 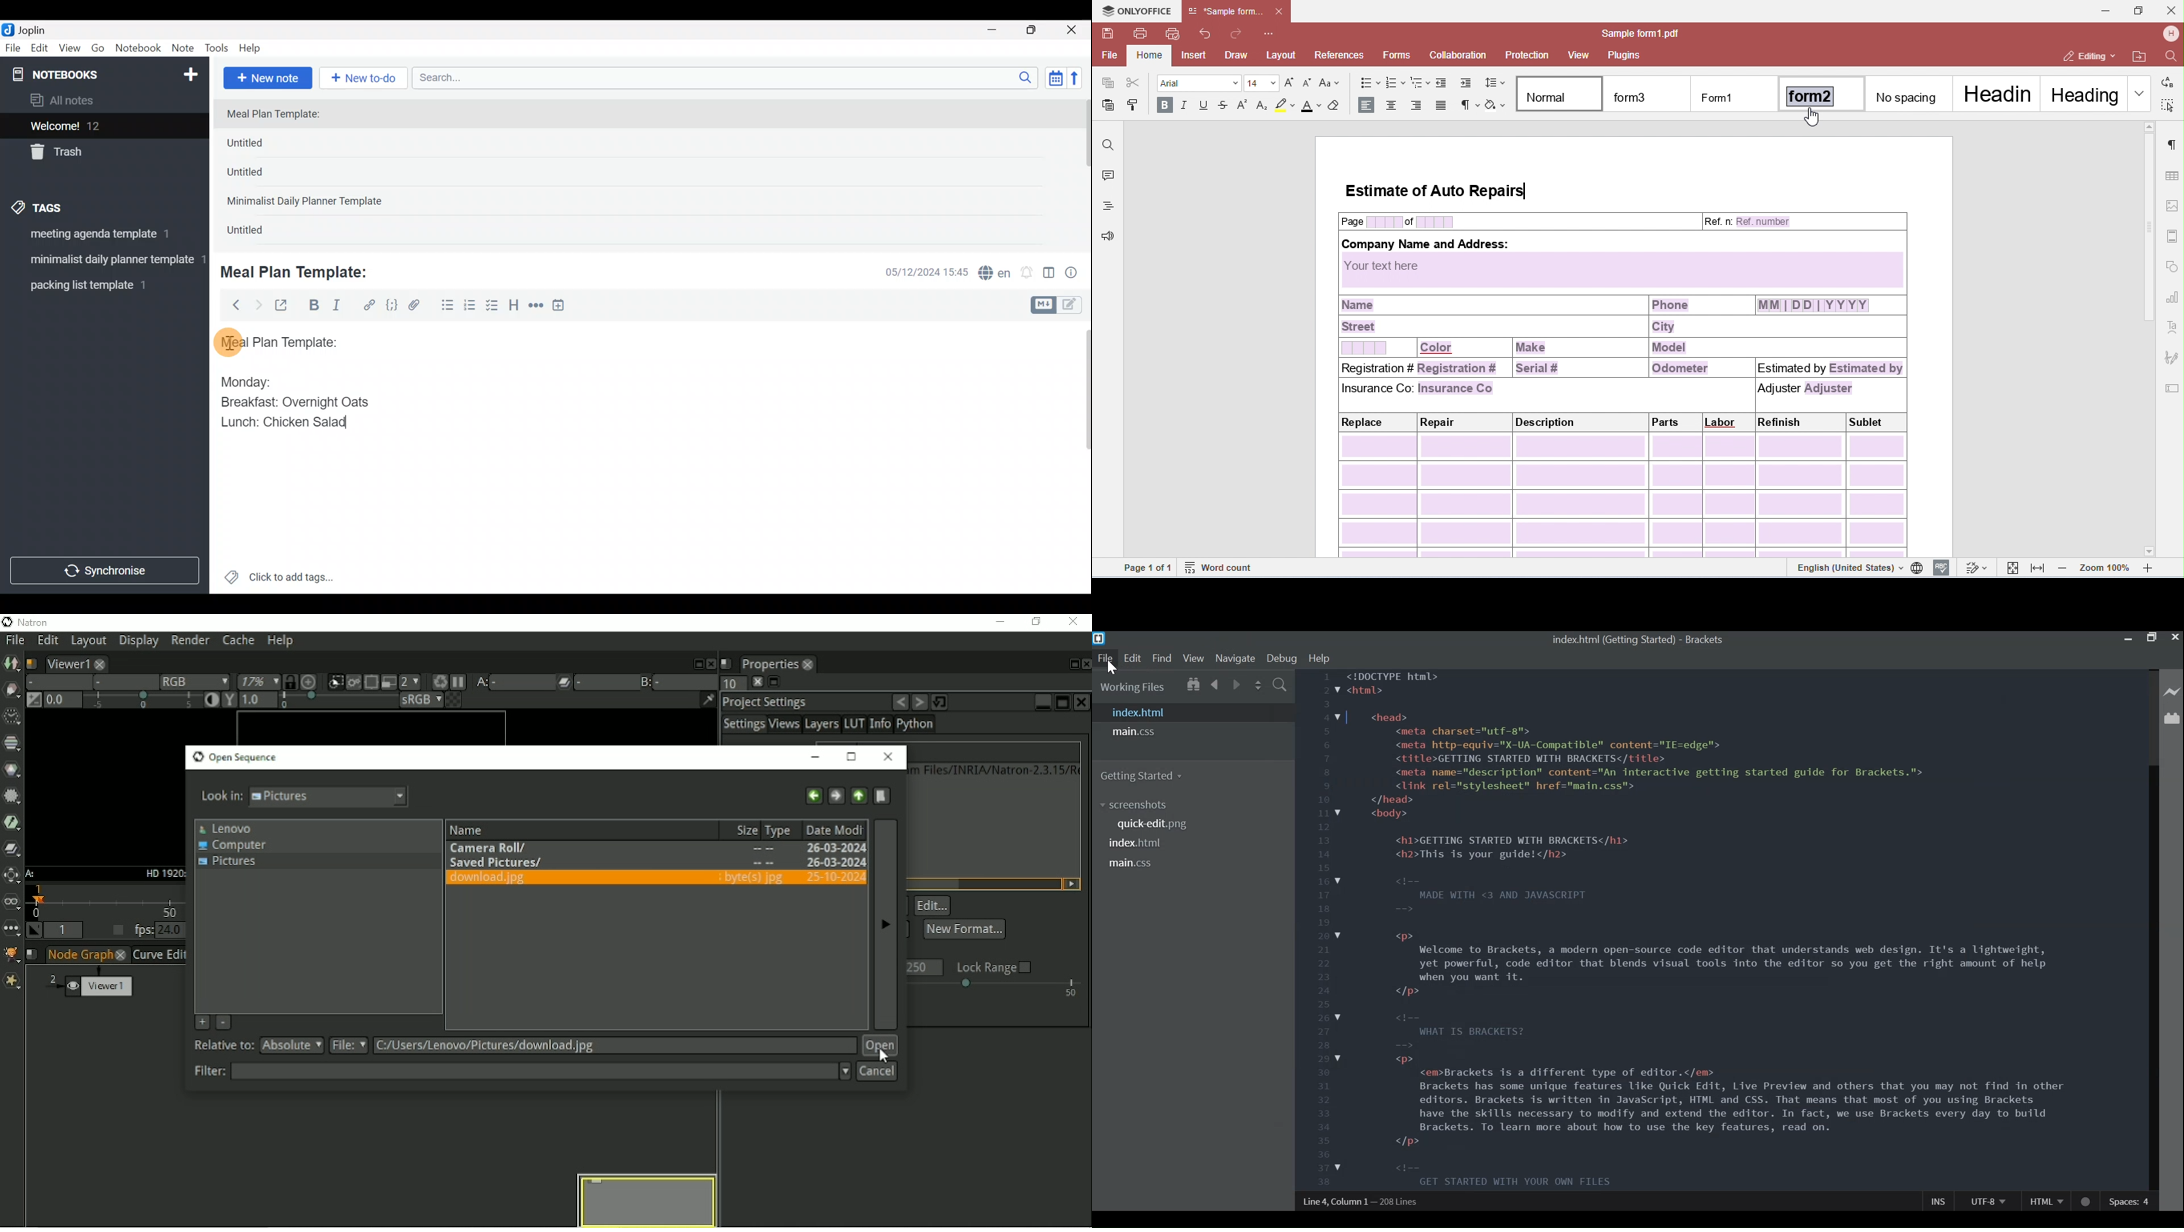 What do you see at coordinates (258, 233) in the screenshot?
I see `Untitled` at bounding box center [258, 233].